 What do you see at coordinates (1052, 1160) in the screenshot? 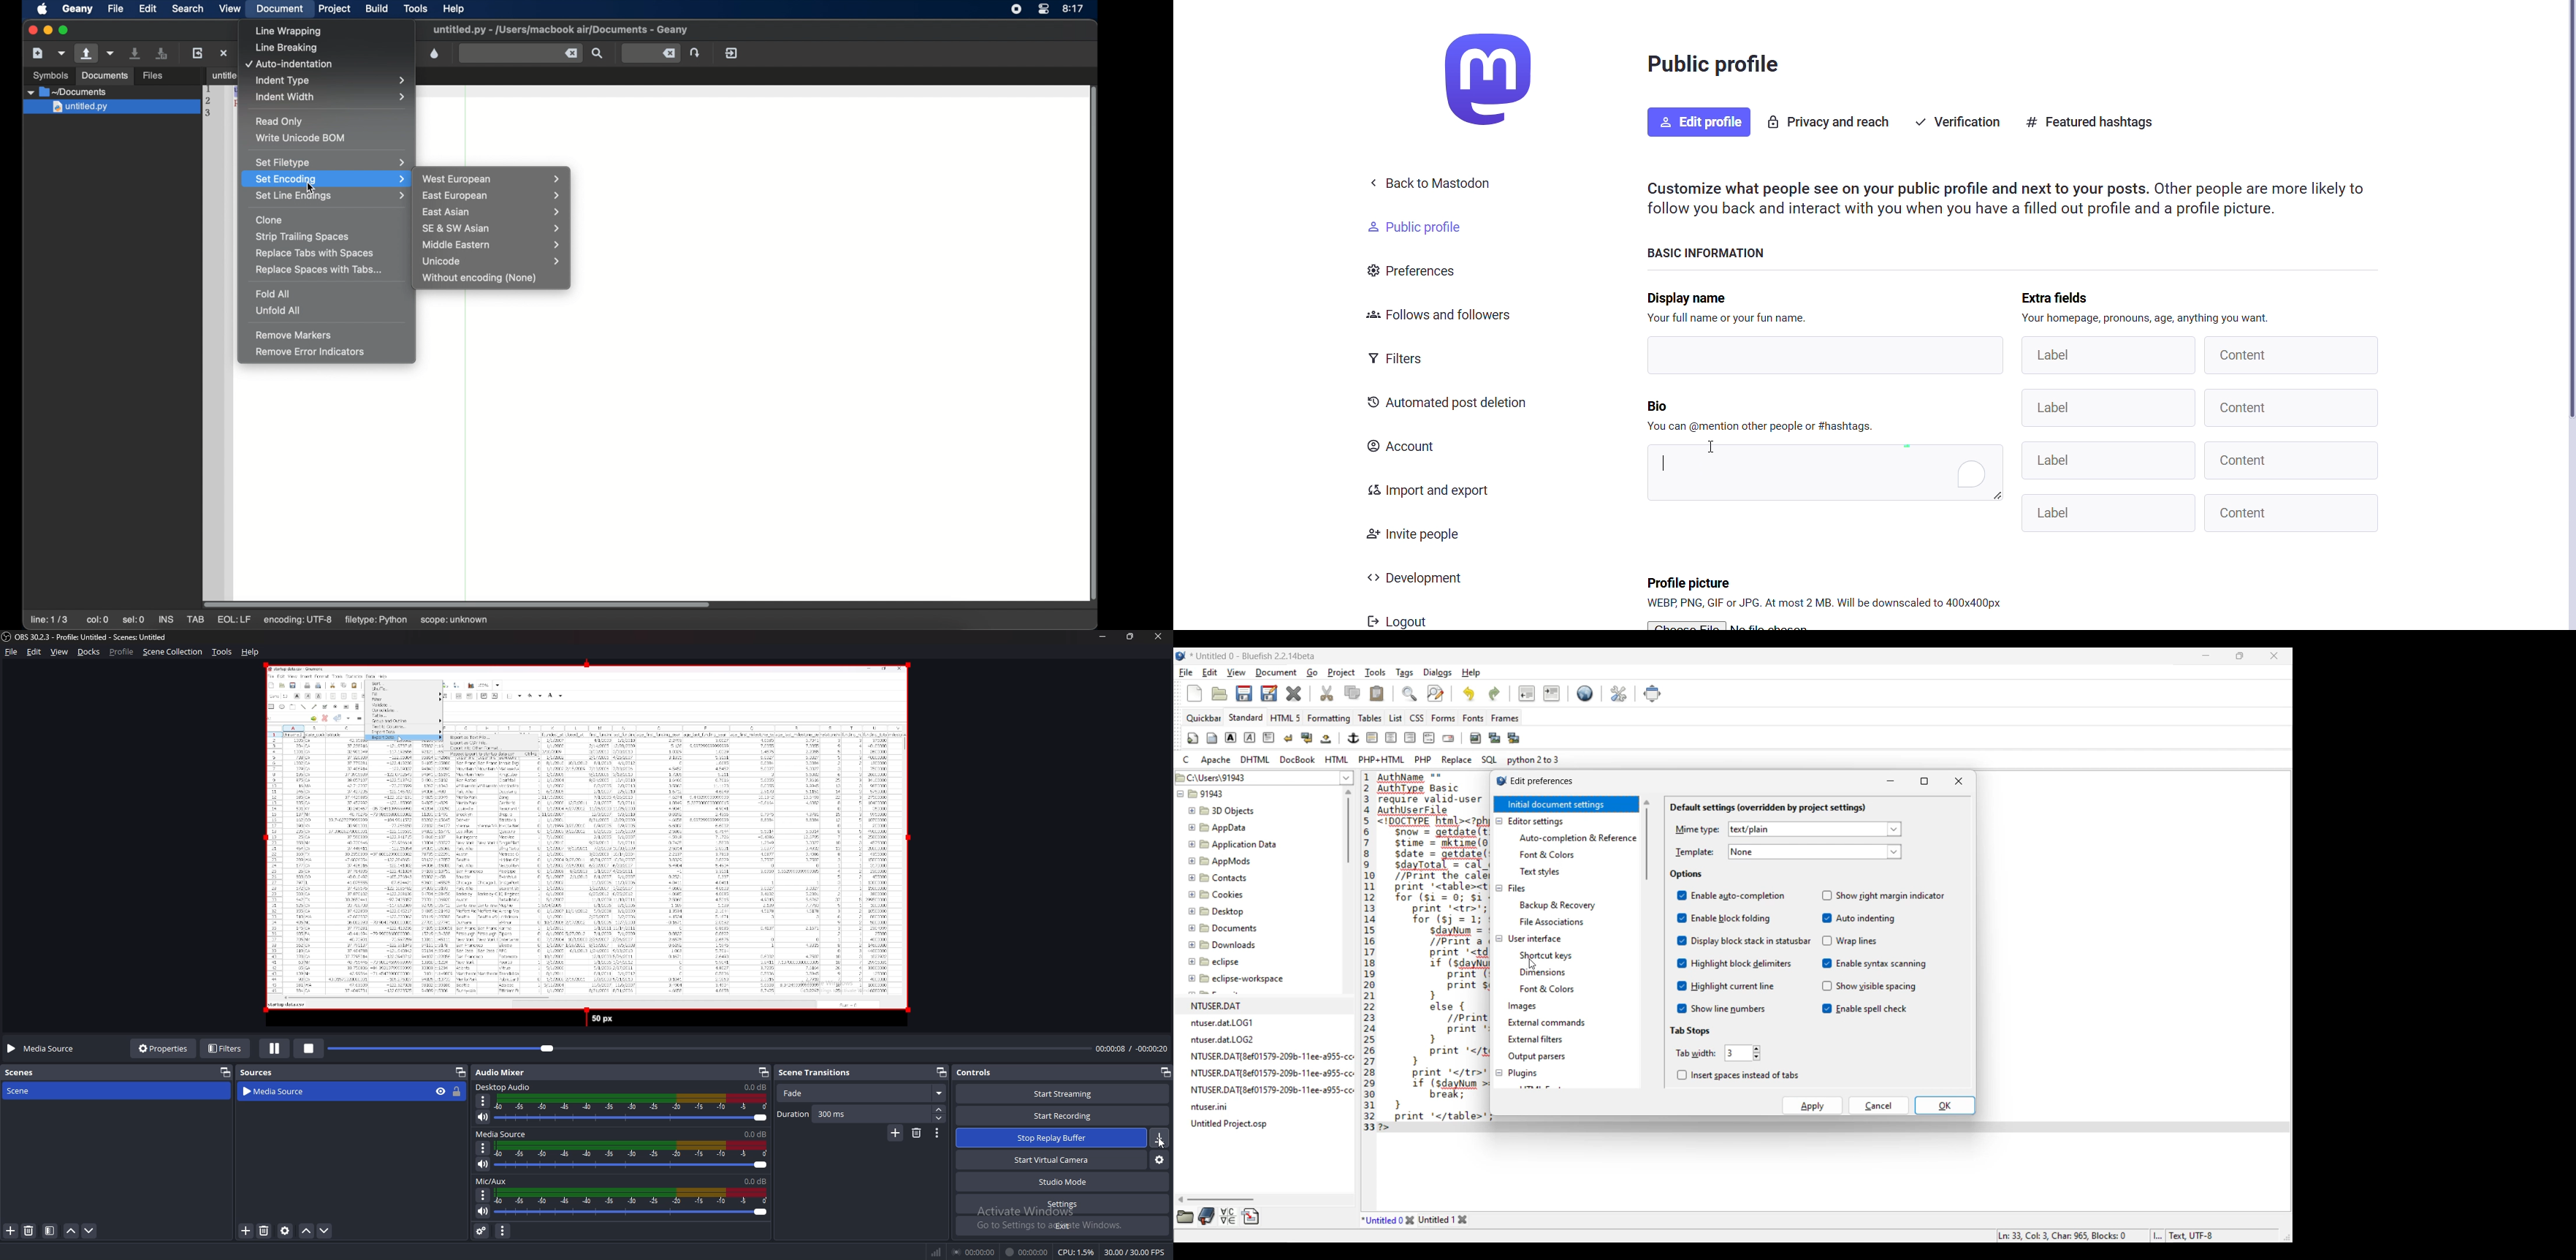
I see `start virtual camera` at bounding box center [1052, 1160].